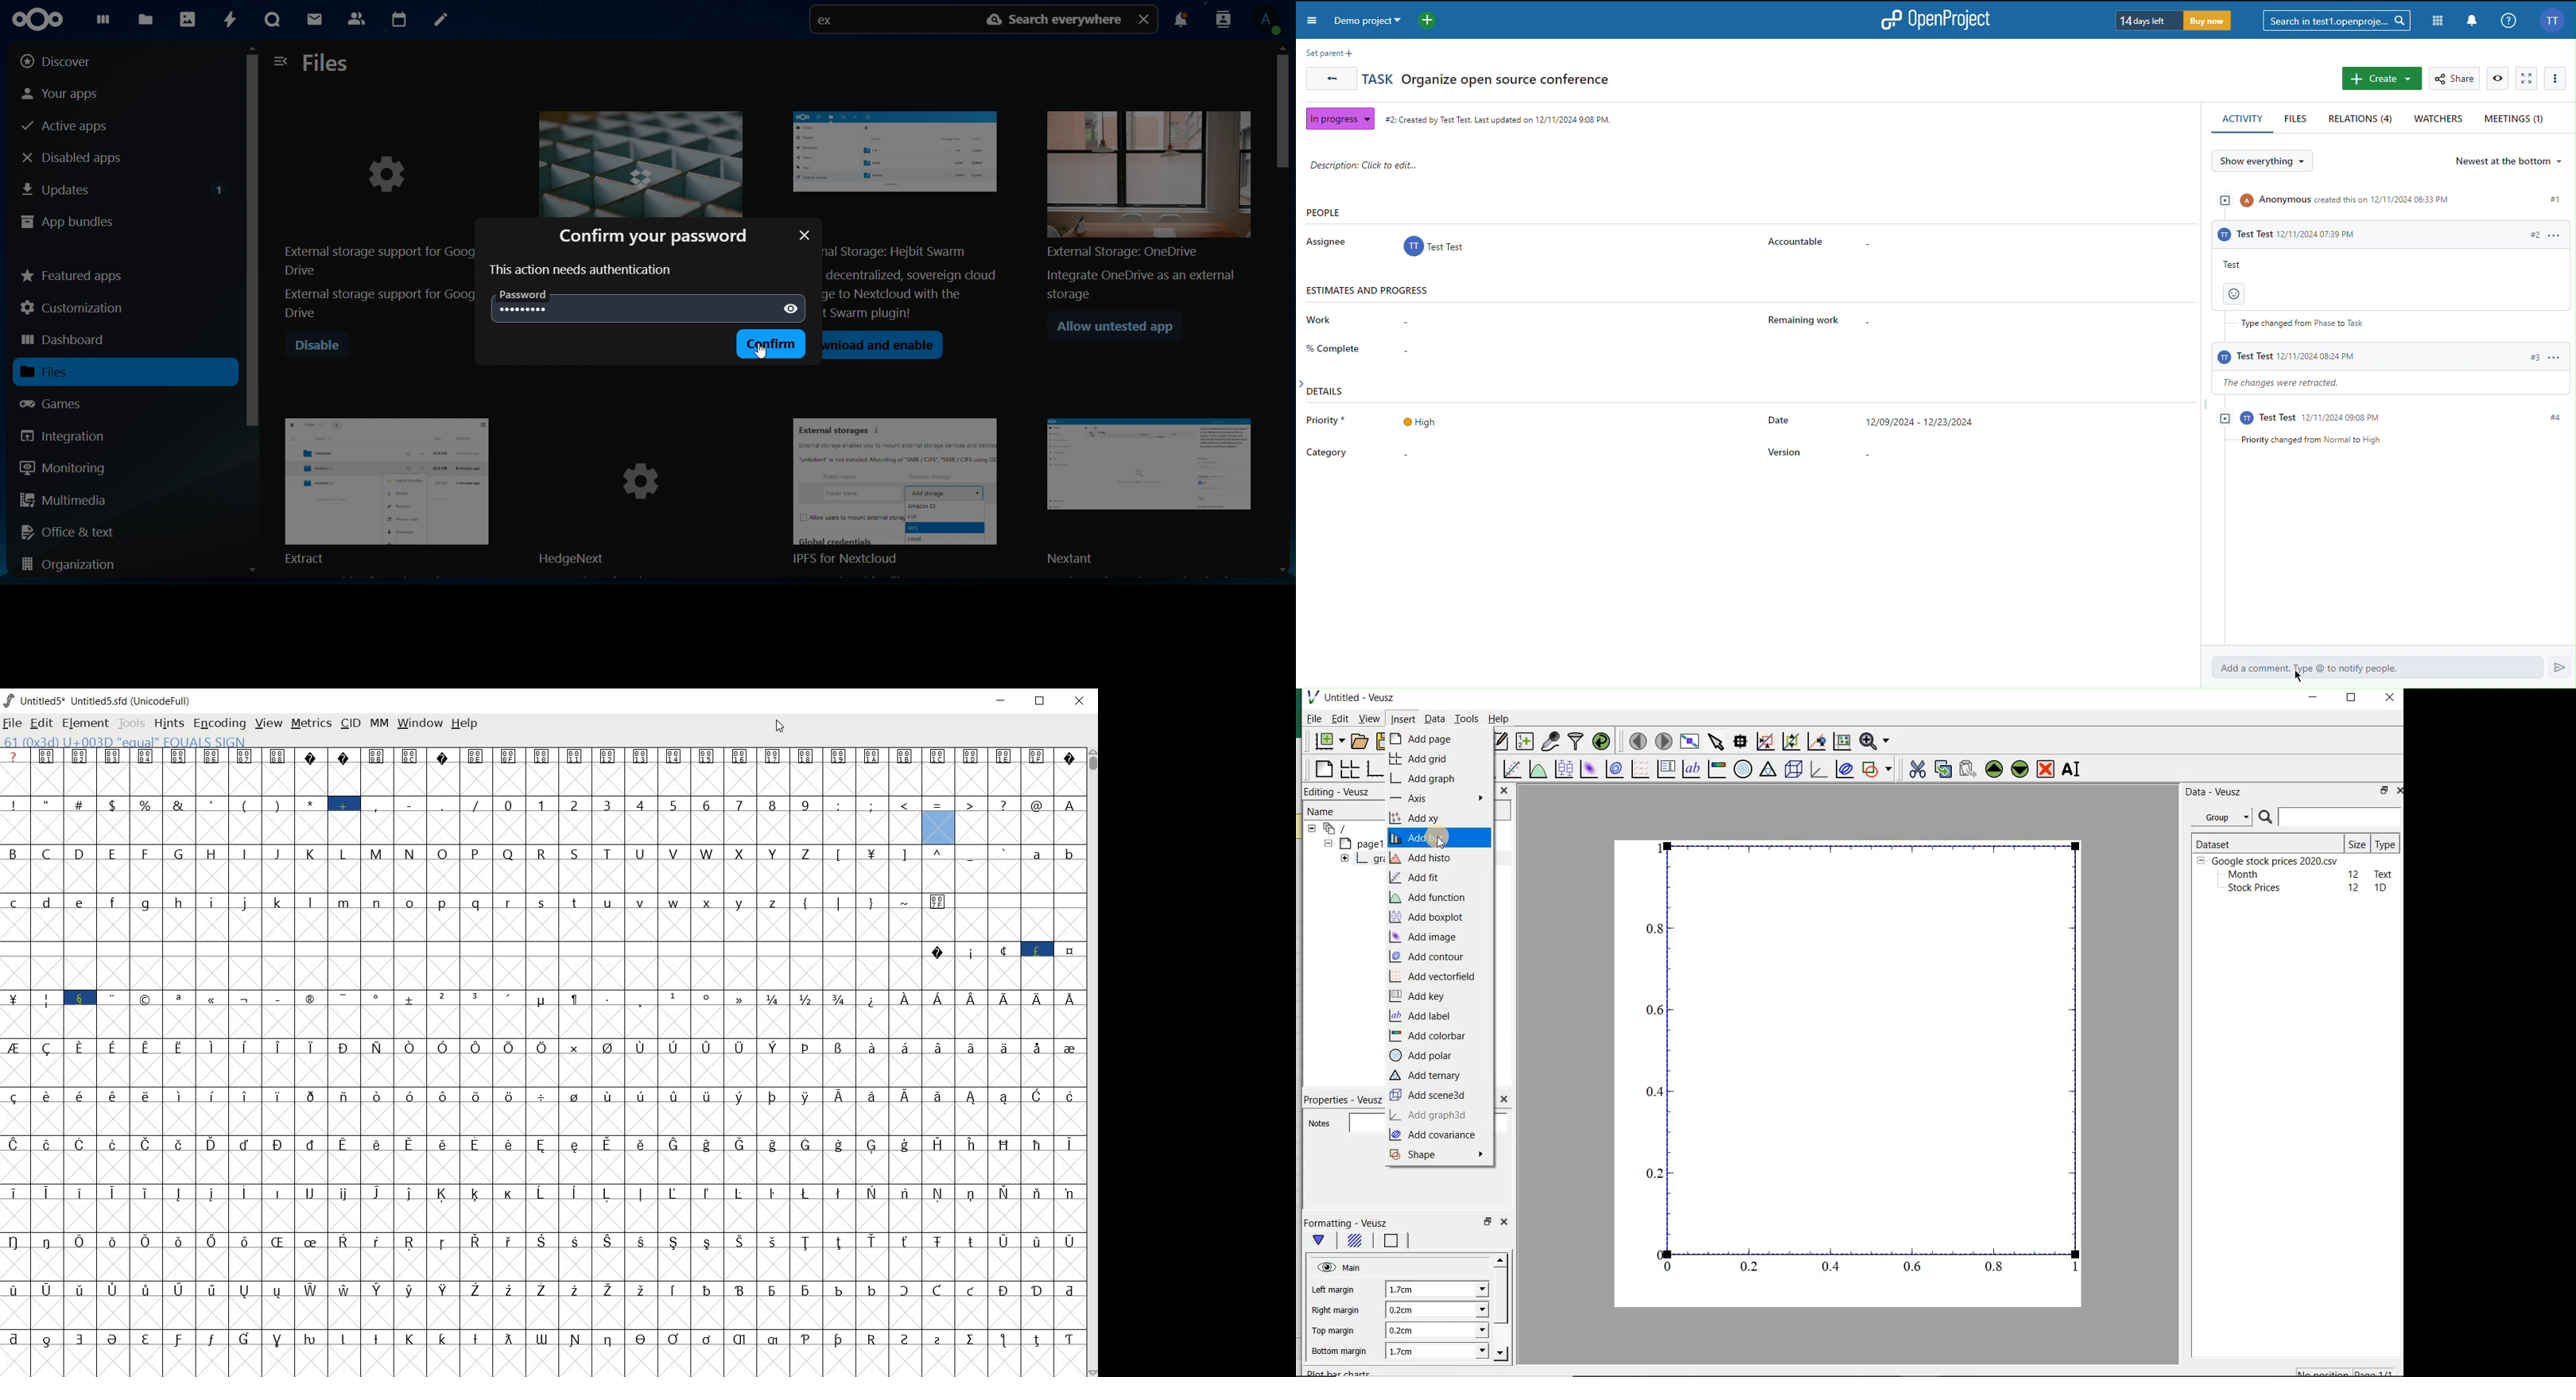 Image resolution: width=2576 pixels, height=1400 pixels. Describe the element at coordinates (2509, 20) in the screenshot. I see `Info` at that location.